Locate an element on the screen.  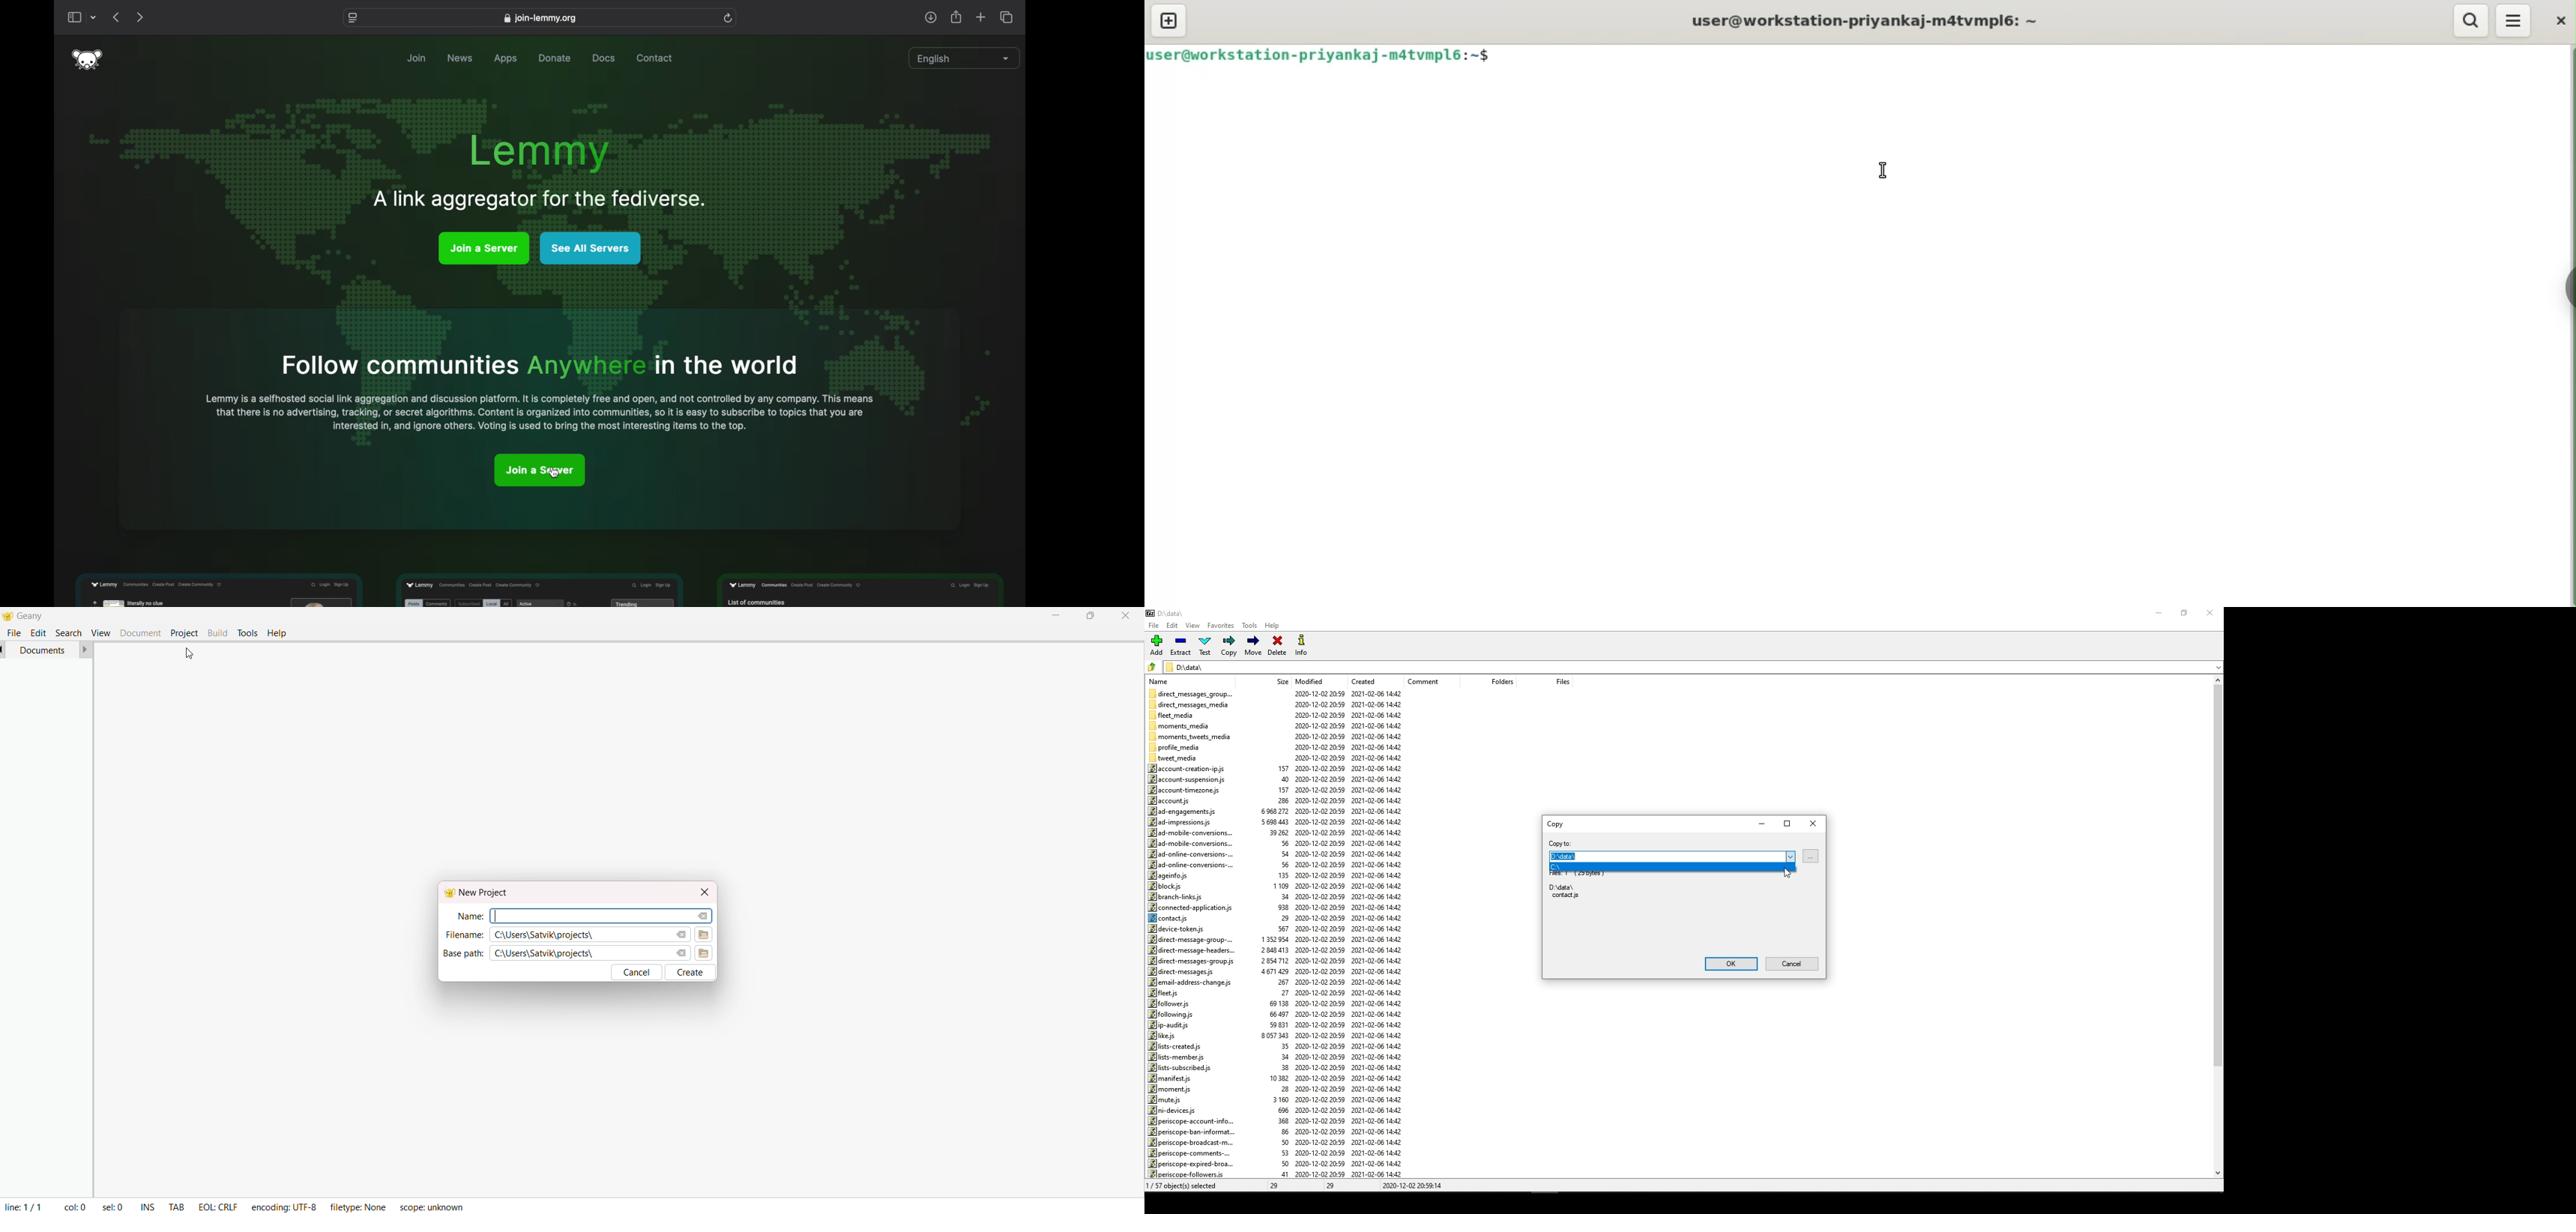
donate is located at coordinates (556, 58).